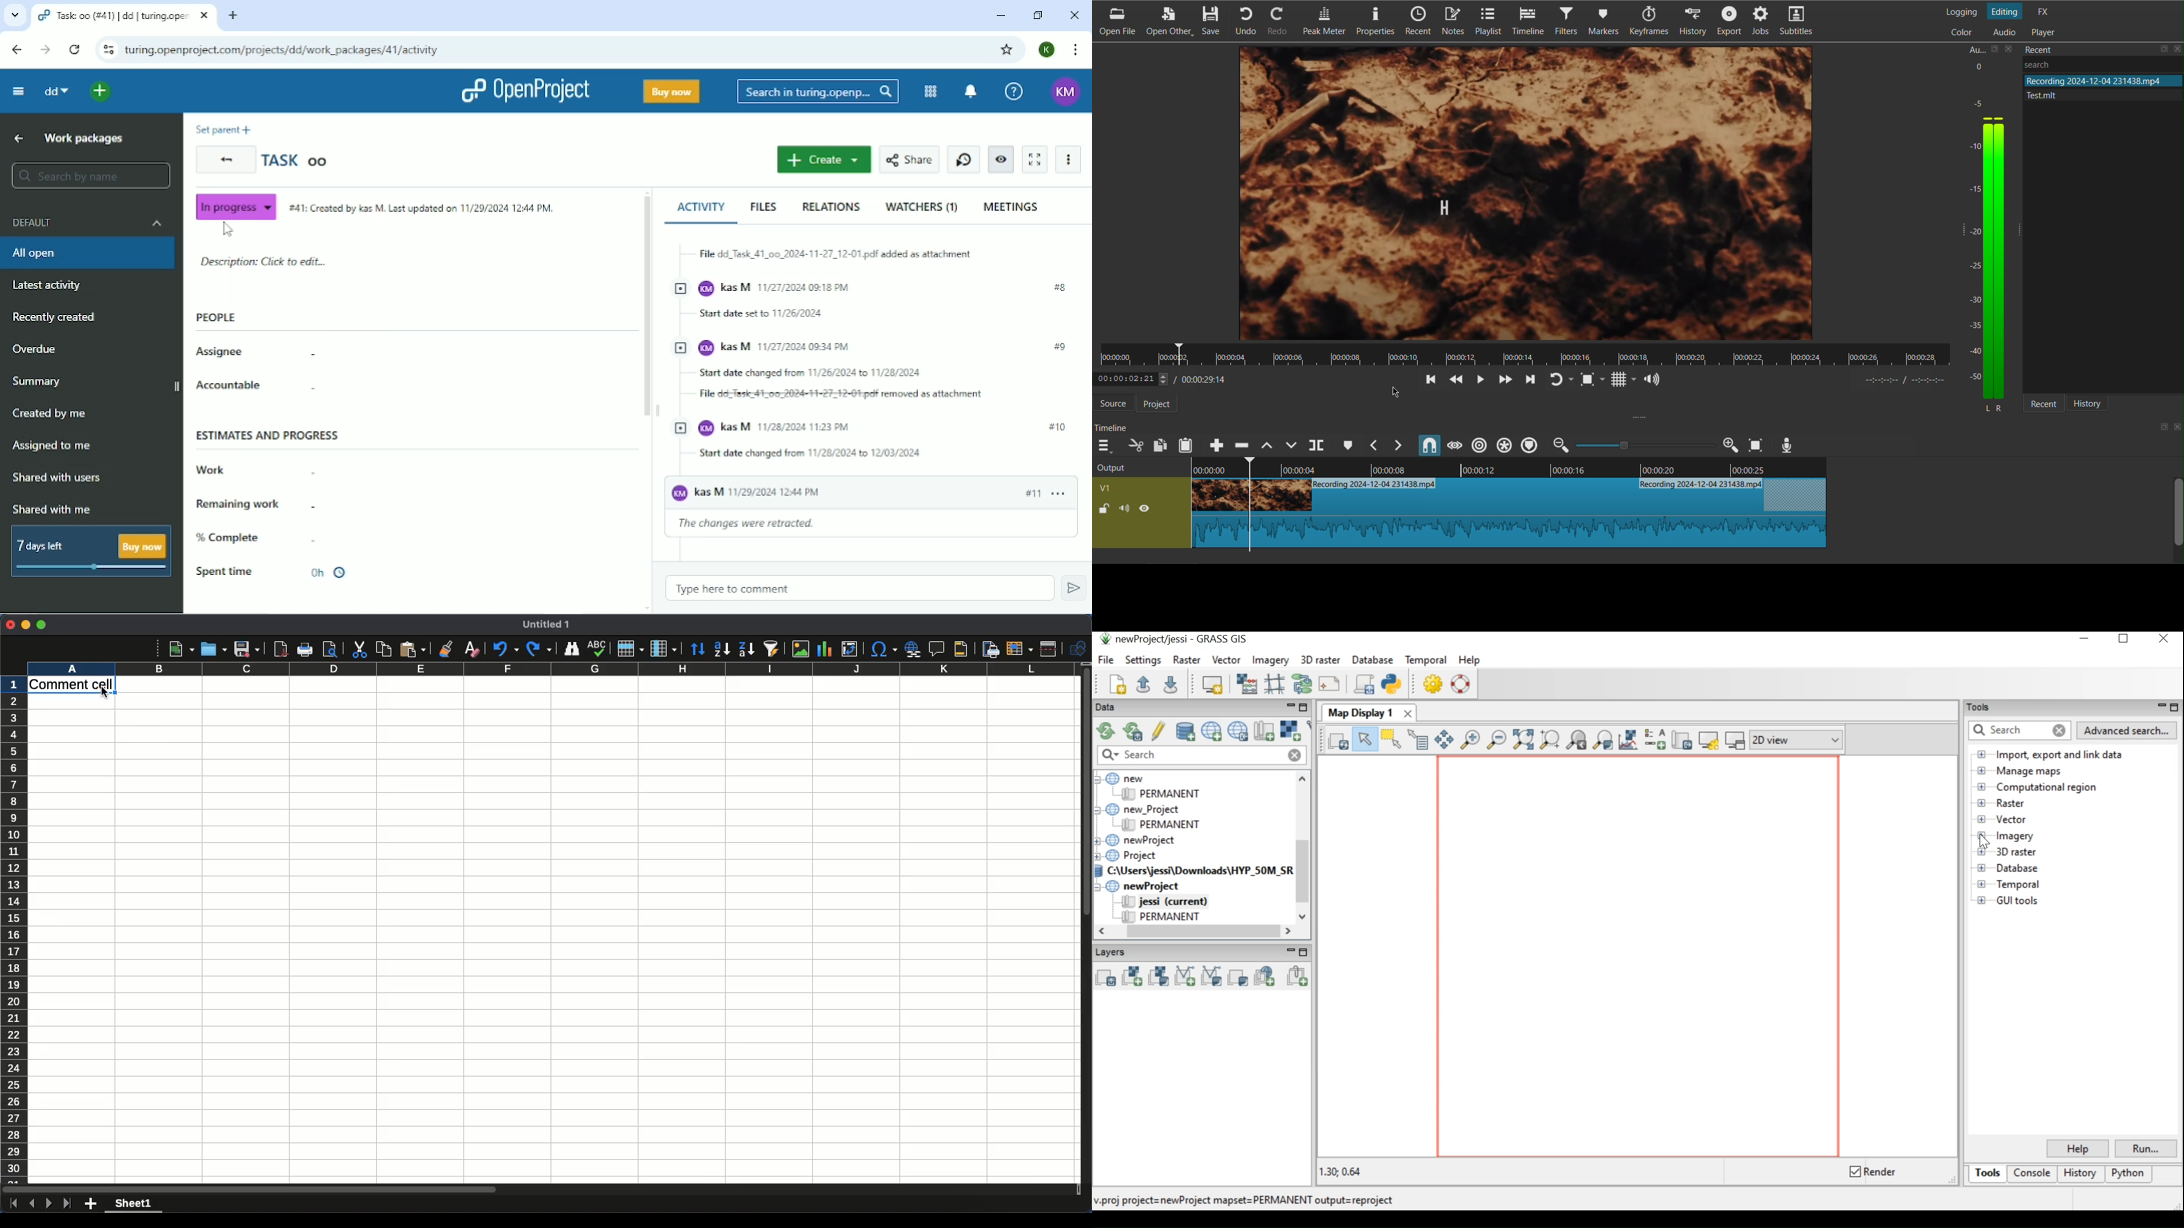 This screenshot has height=1232, width=2184. What do you see at coordinates (1603, 22) in the screenshot?
I see `Markers` at bounding box center [1603, 22].